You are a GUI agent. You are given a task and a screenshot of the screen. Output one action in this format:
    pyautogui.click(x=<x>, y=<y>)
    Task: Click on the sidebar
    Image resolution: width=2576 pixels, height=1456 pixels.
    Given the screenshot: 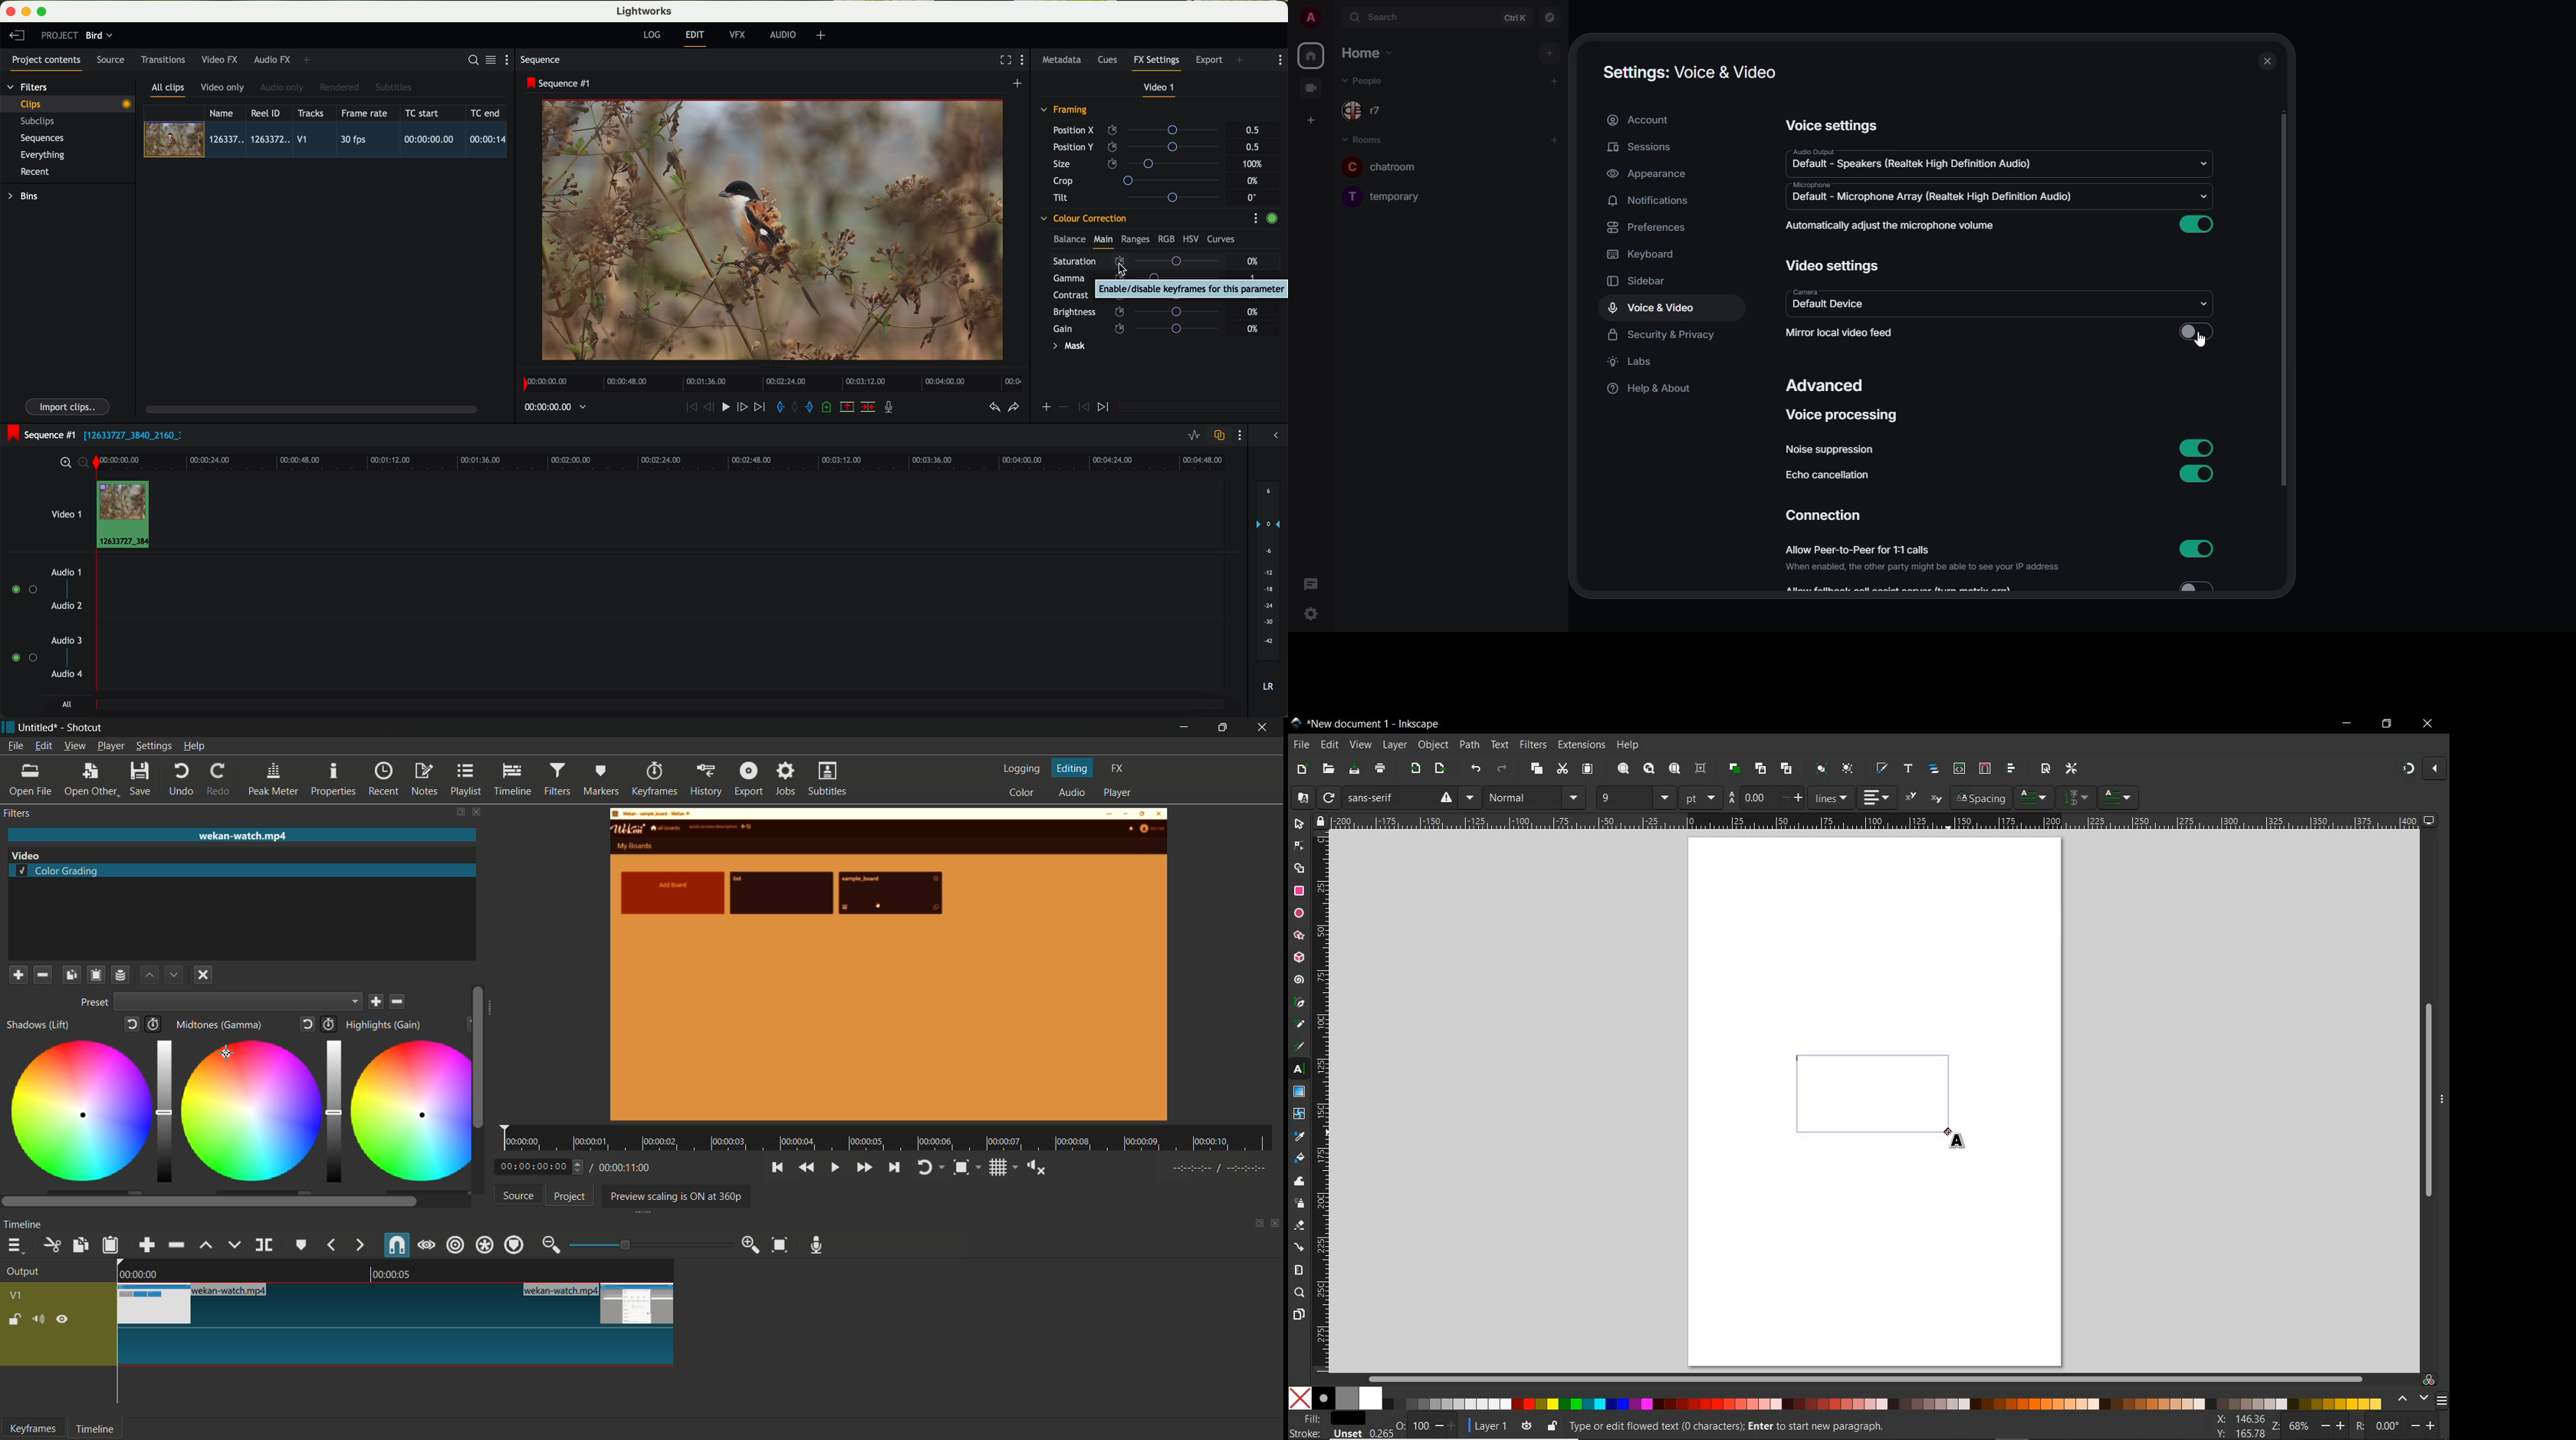 What is the action you would take?
    pyautogui.click(x=1644, y=281)
    